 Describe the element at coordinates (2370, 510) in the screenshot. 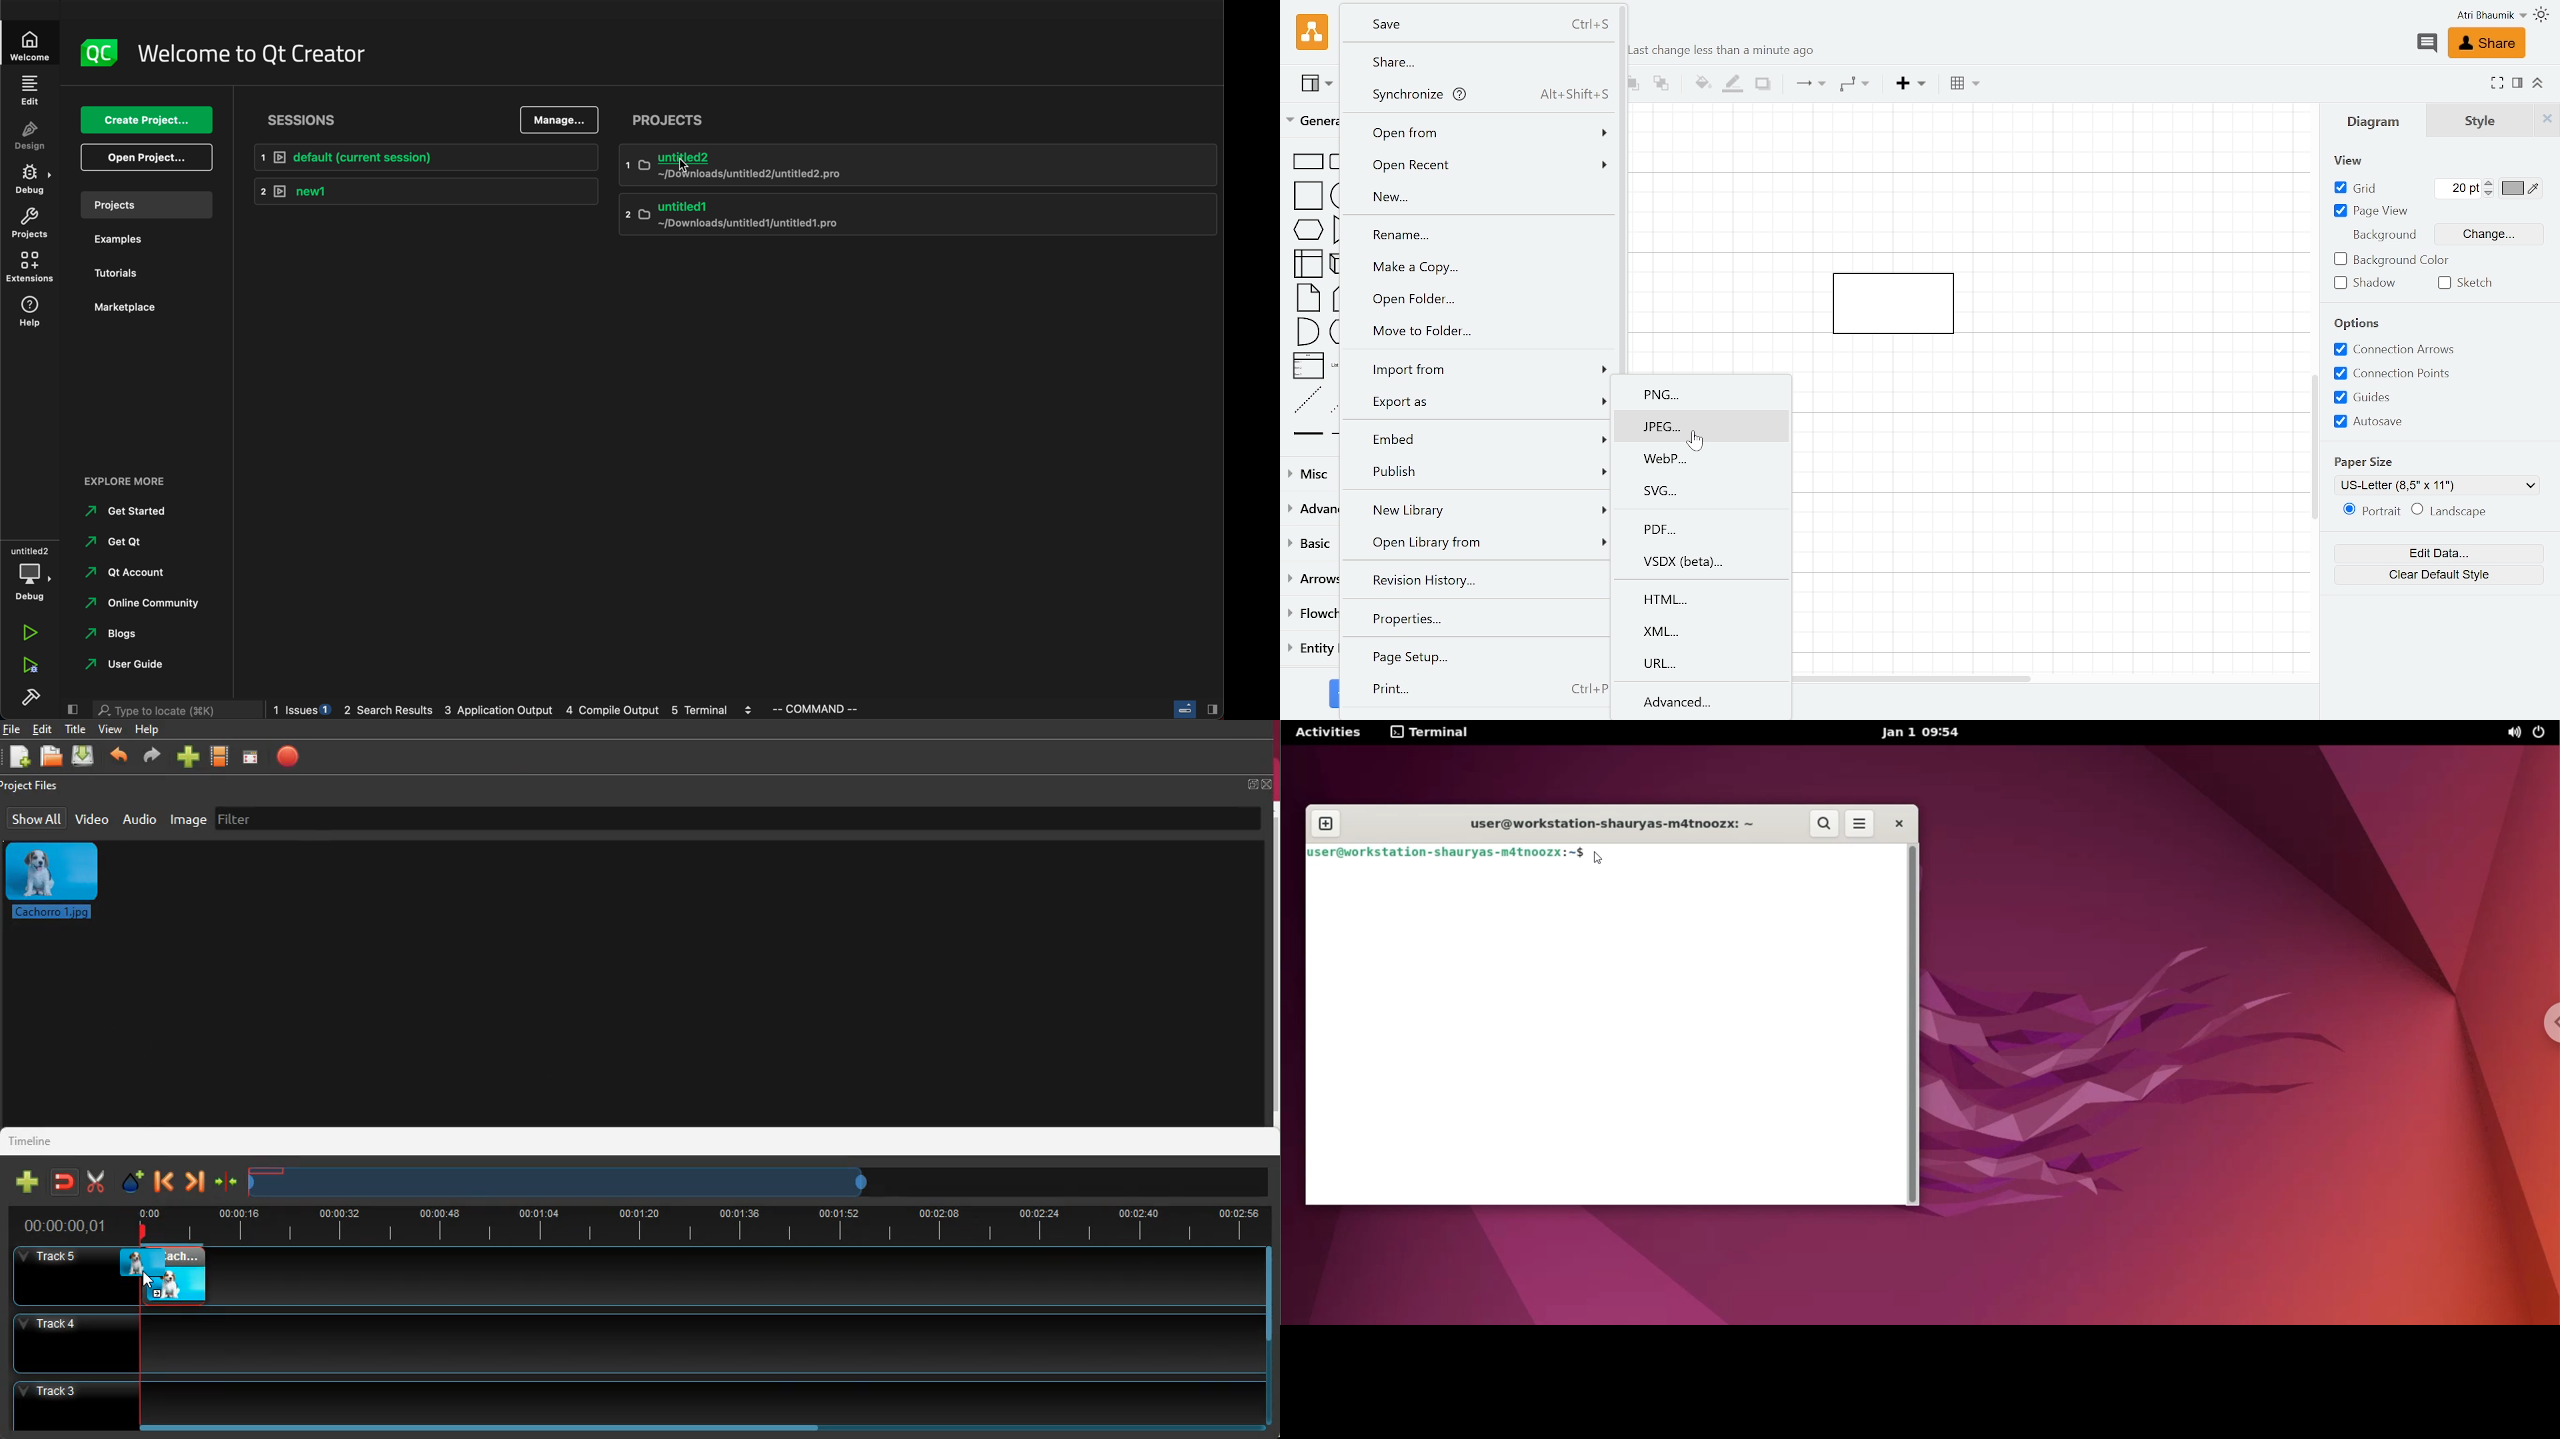

I see `Potrait` at that location.